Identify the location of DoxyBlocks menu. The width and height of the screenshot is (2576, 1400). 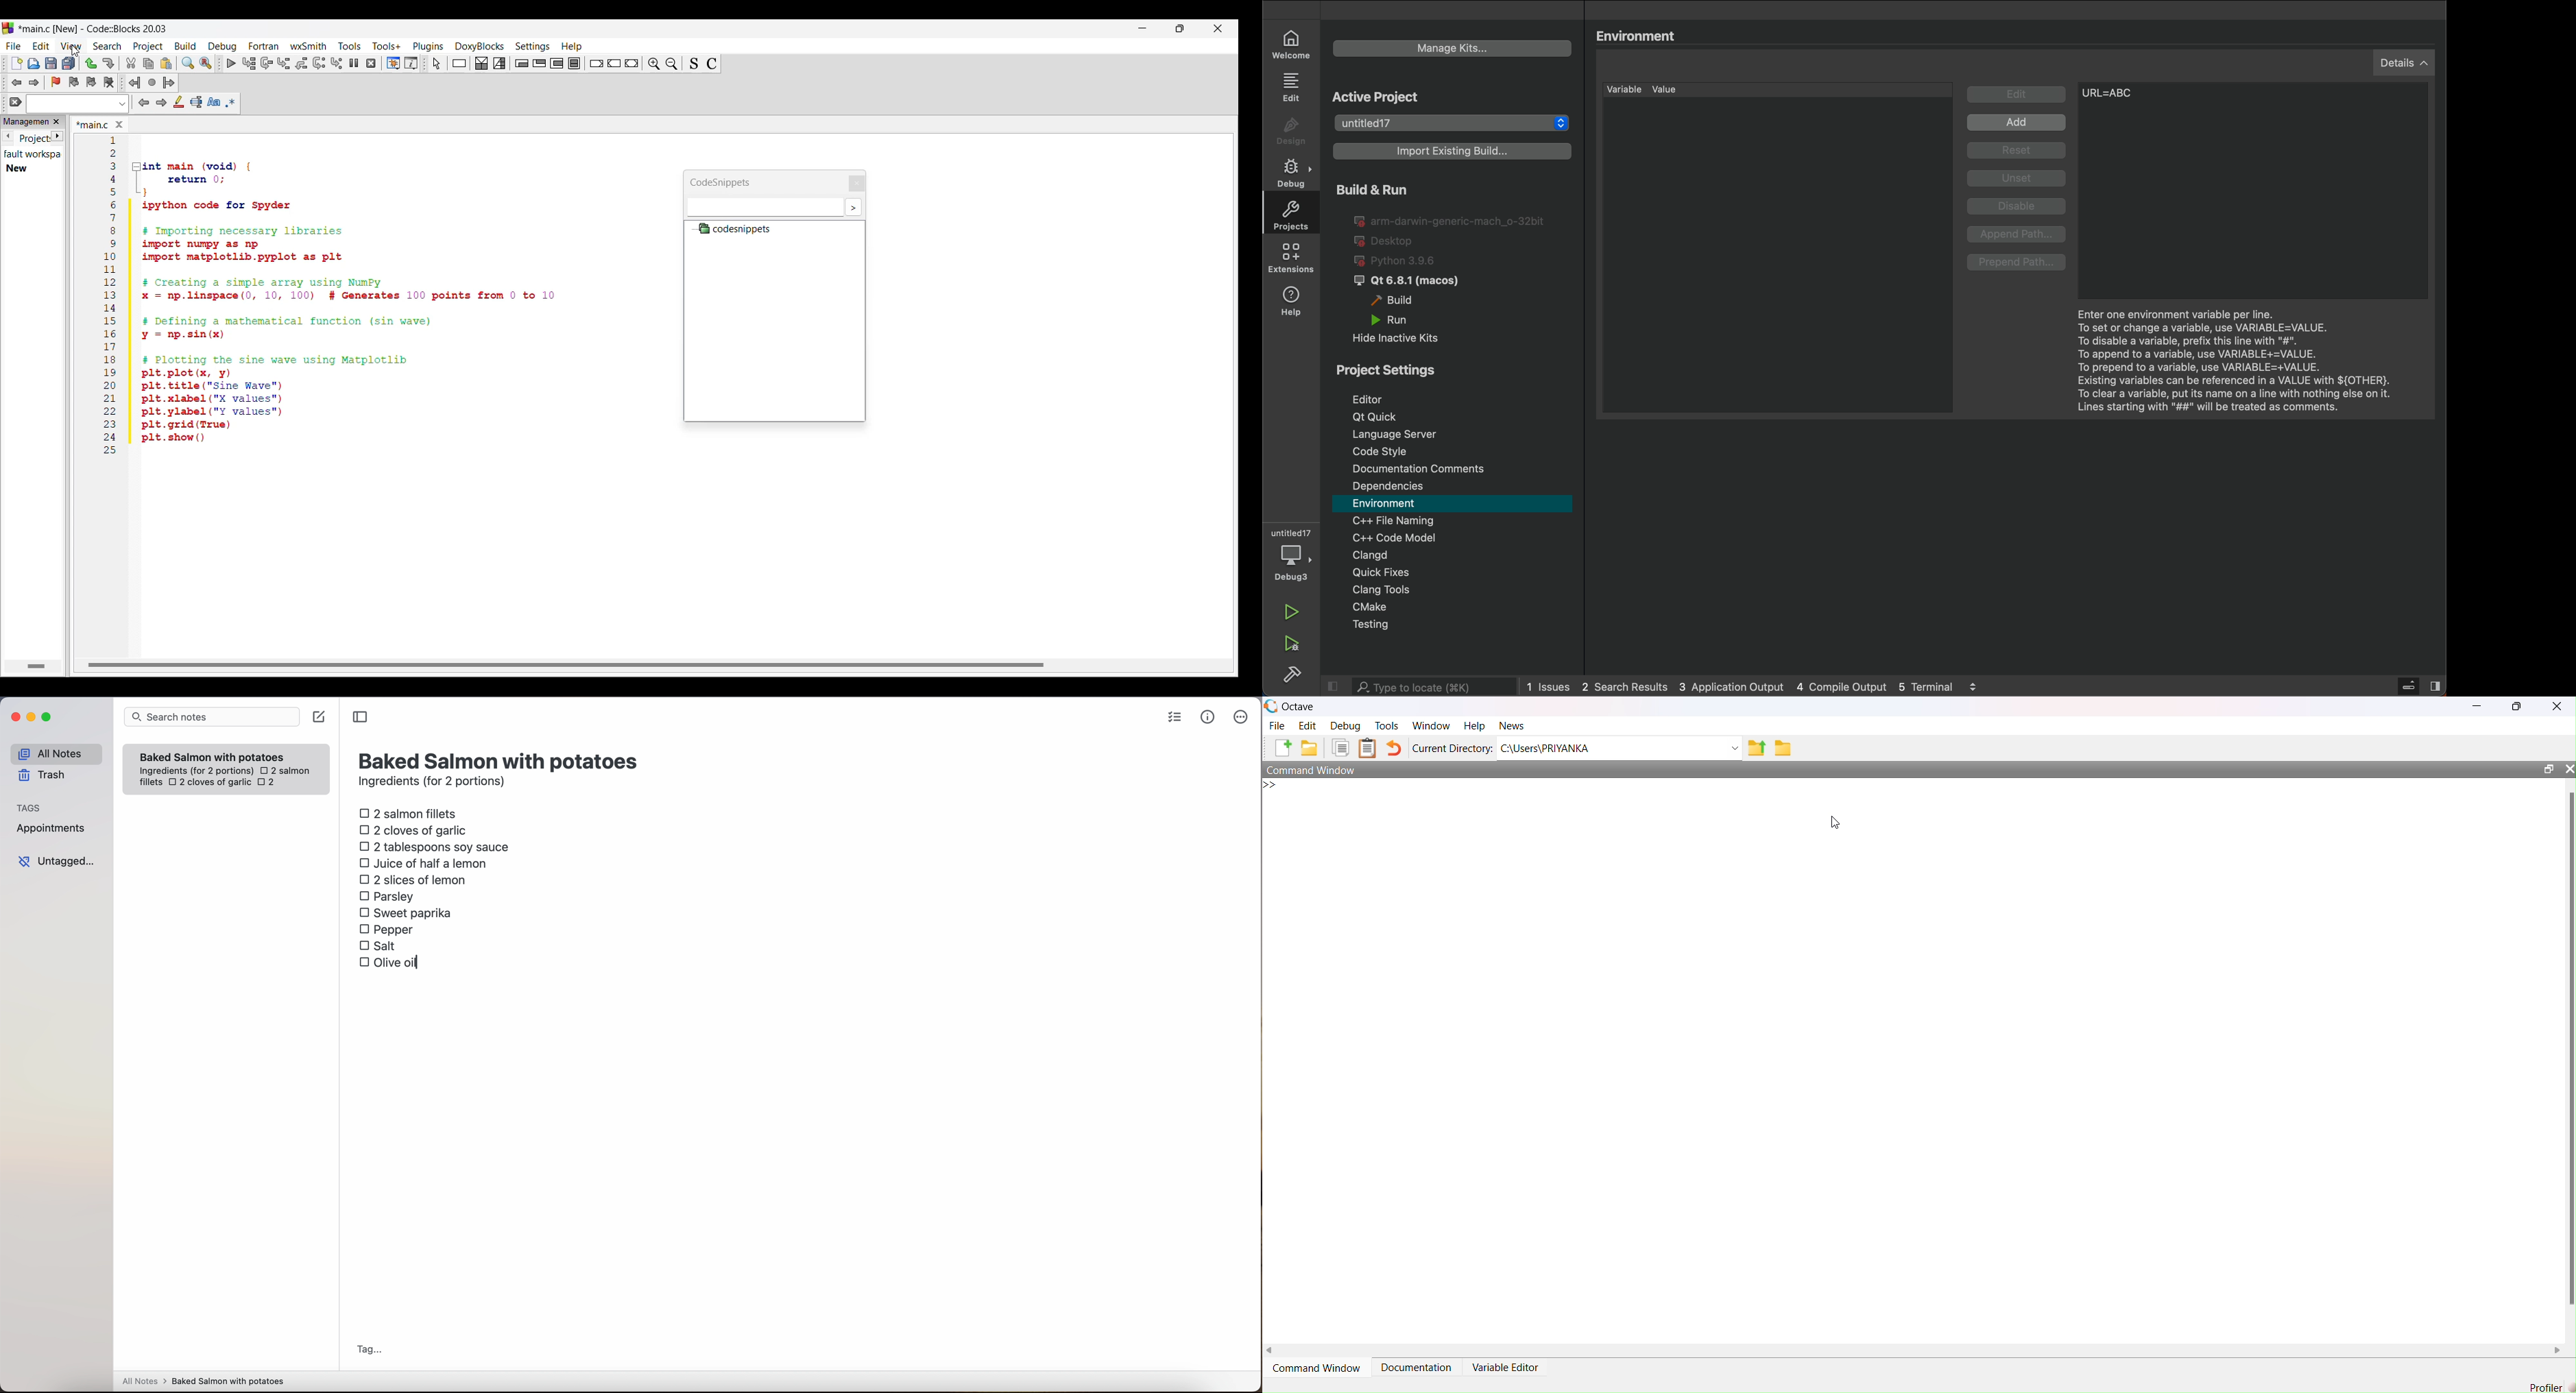
(479, 46).